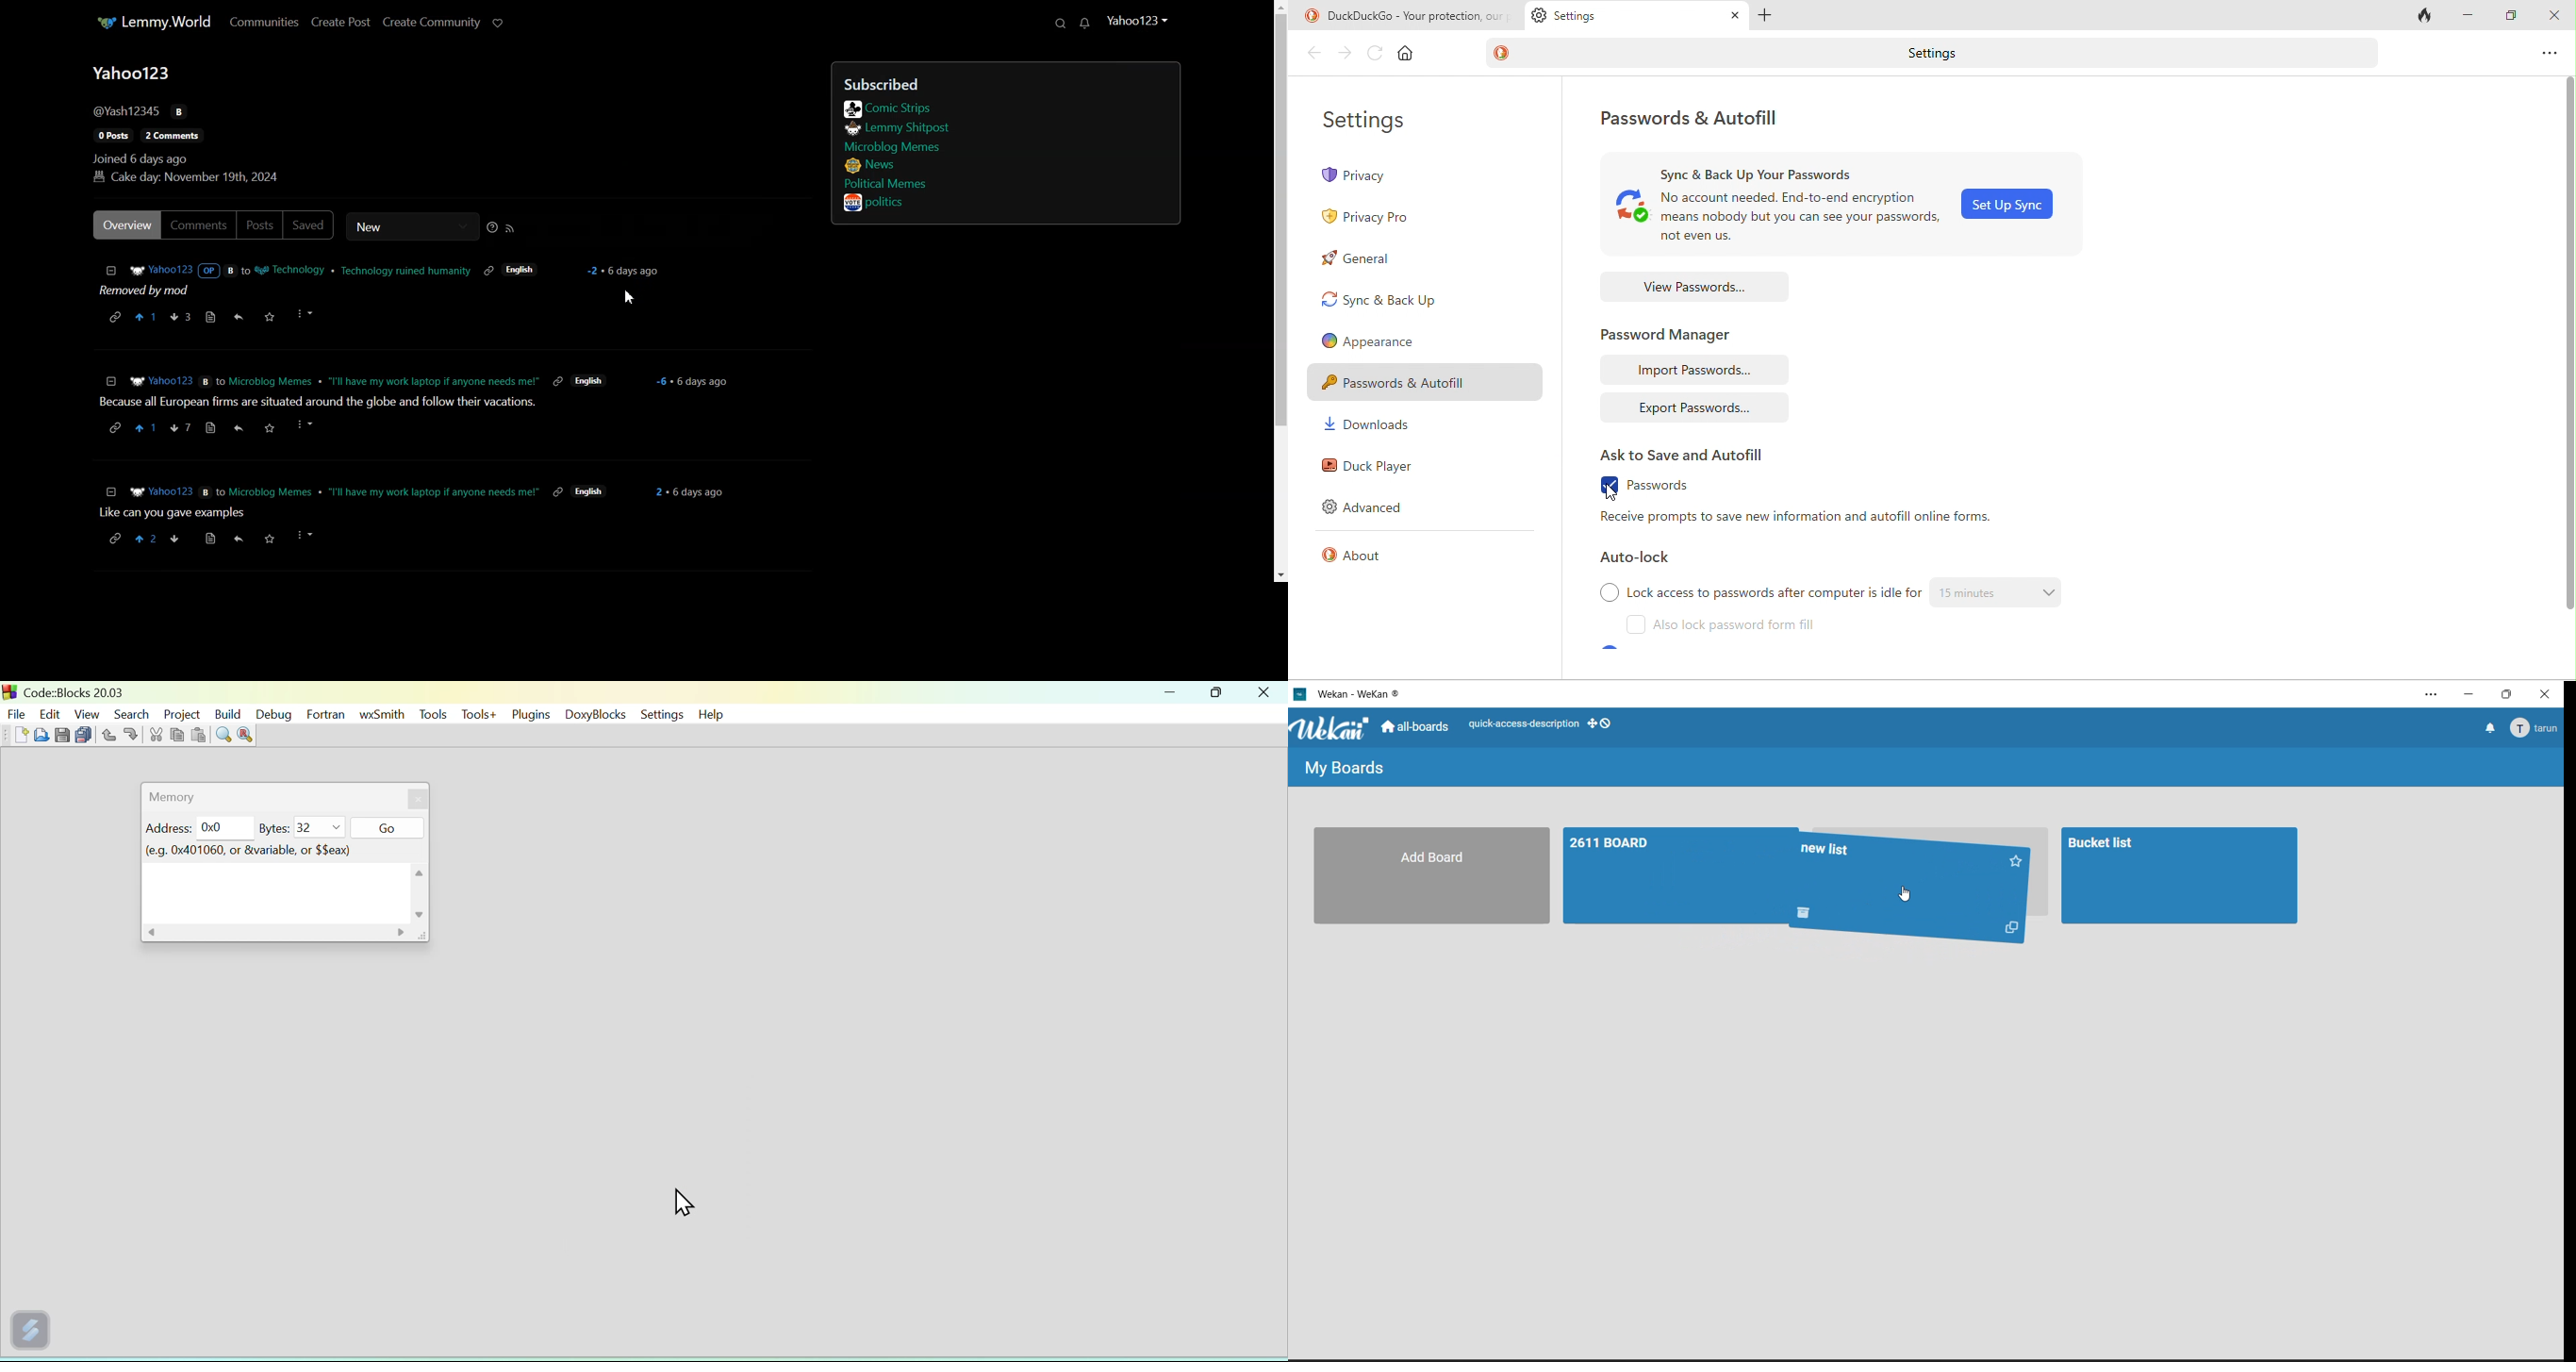 The height and width of the screenshot is (1372, 2576). What do you see at coordinates (1060, 23) in the screenshot?
I see `Search` at bounding box center [1060, 23].